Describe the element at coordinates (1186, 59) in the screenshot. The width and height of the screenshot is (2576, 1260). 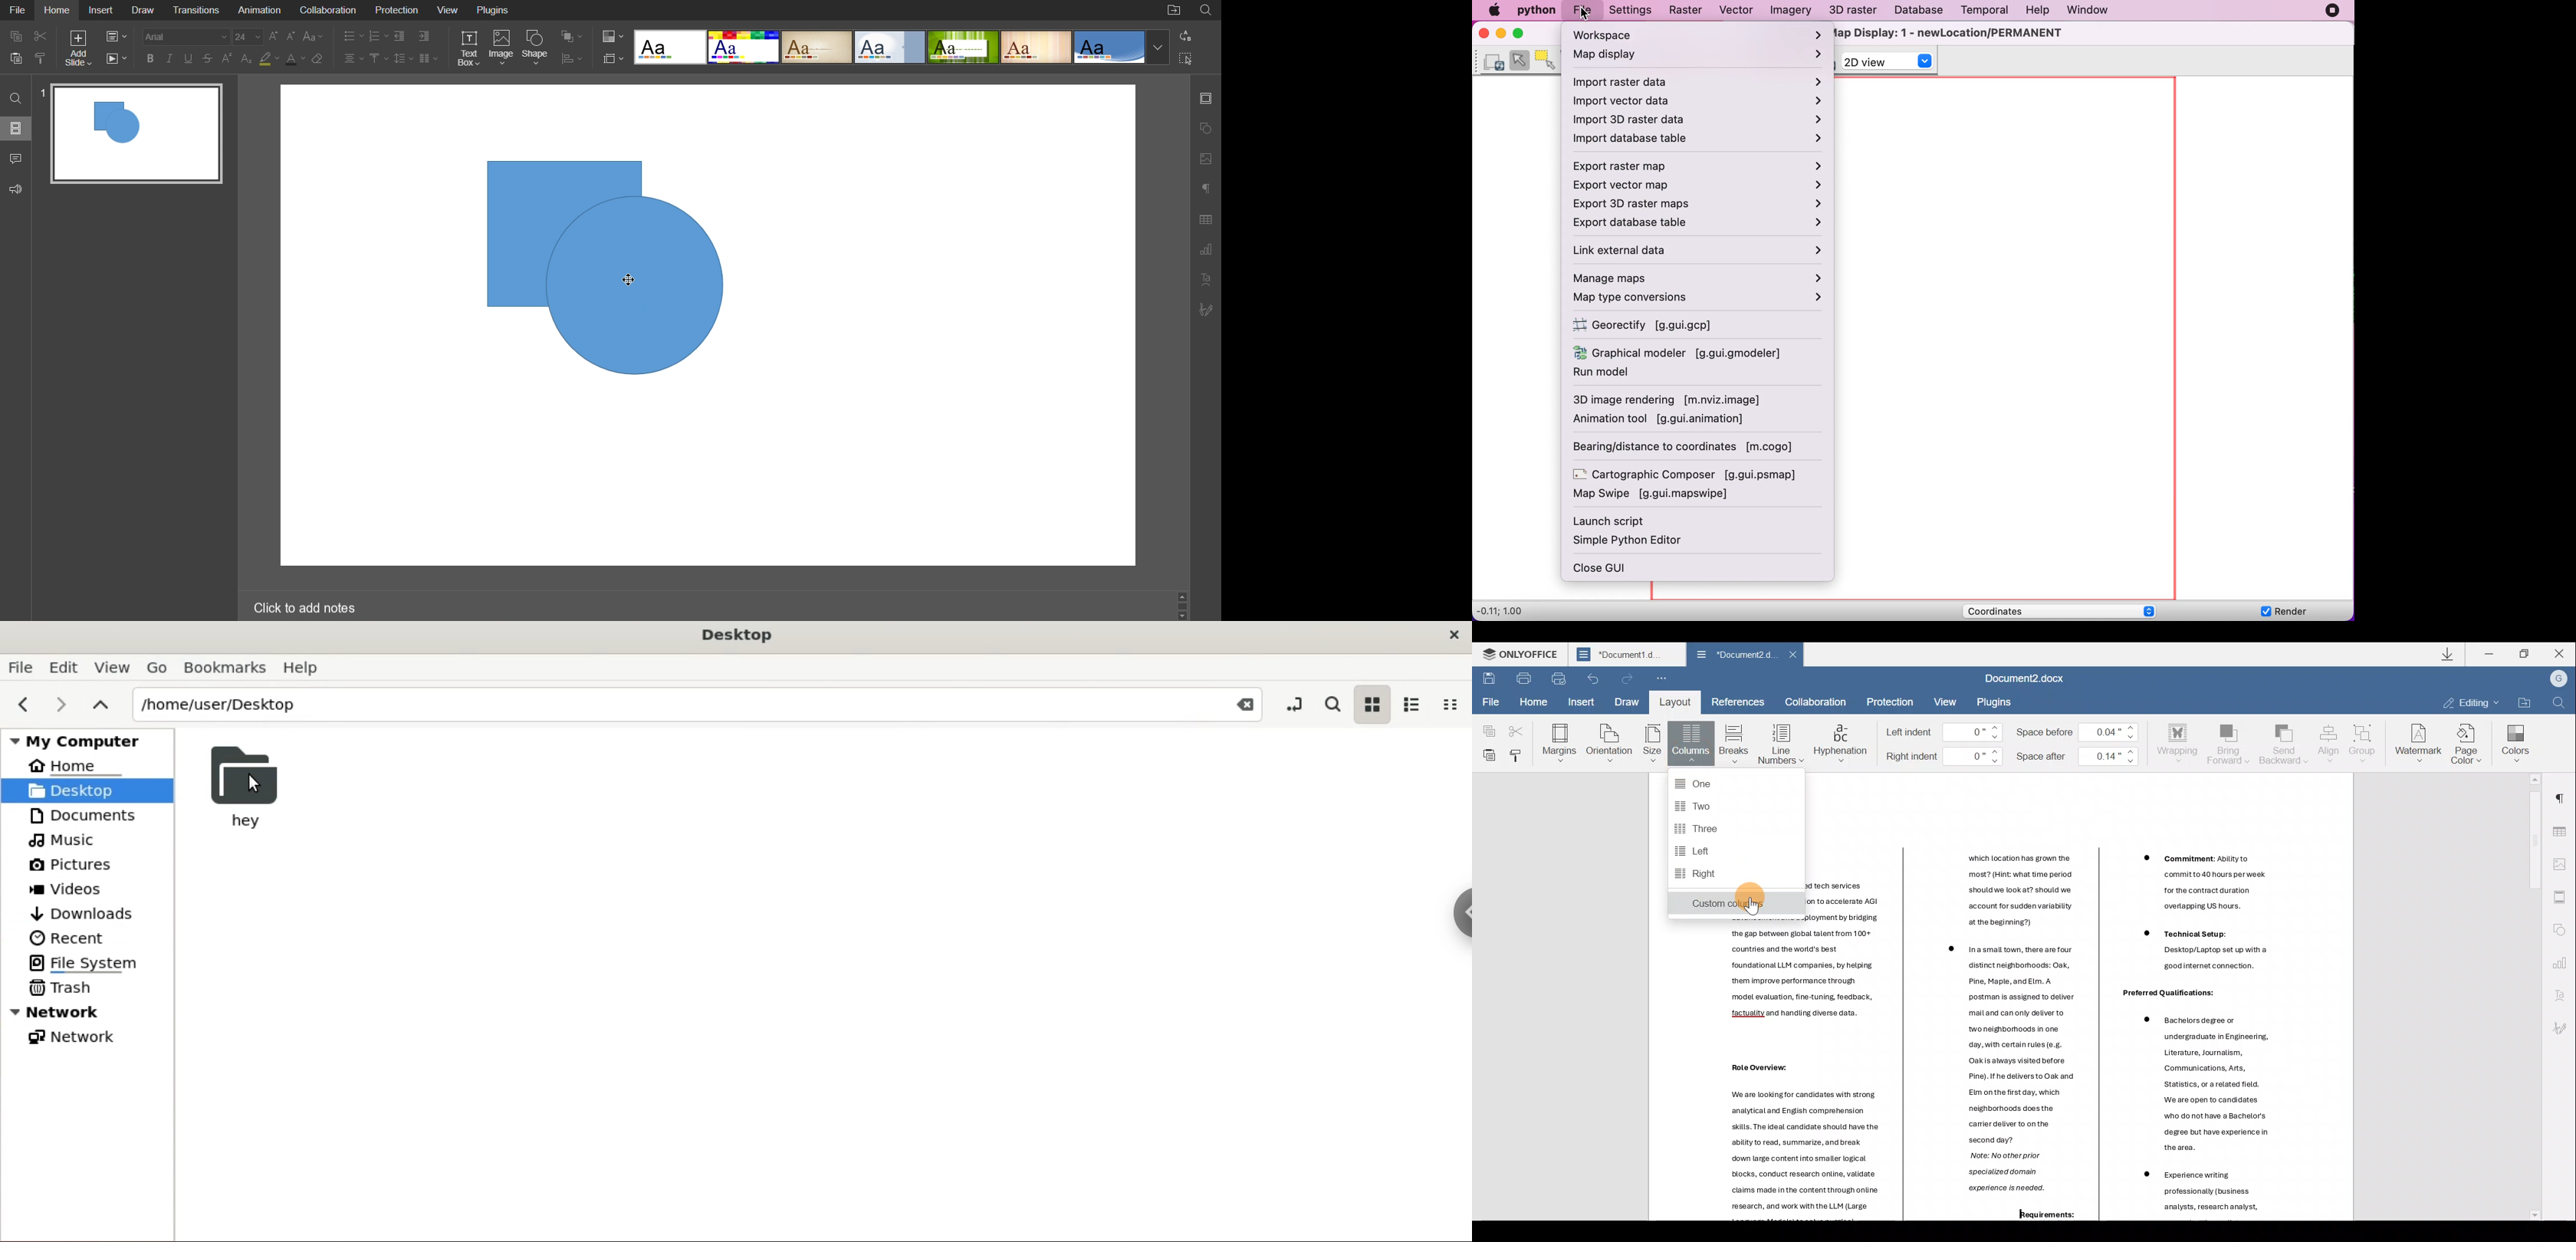
I see `Selection` at that location.